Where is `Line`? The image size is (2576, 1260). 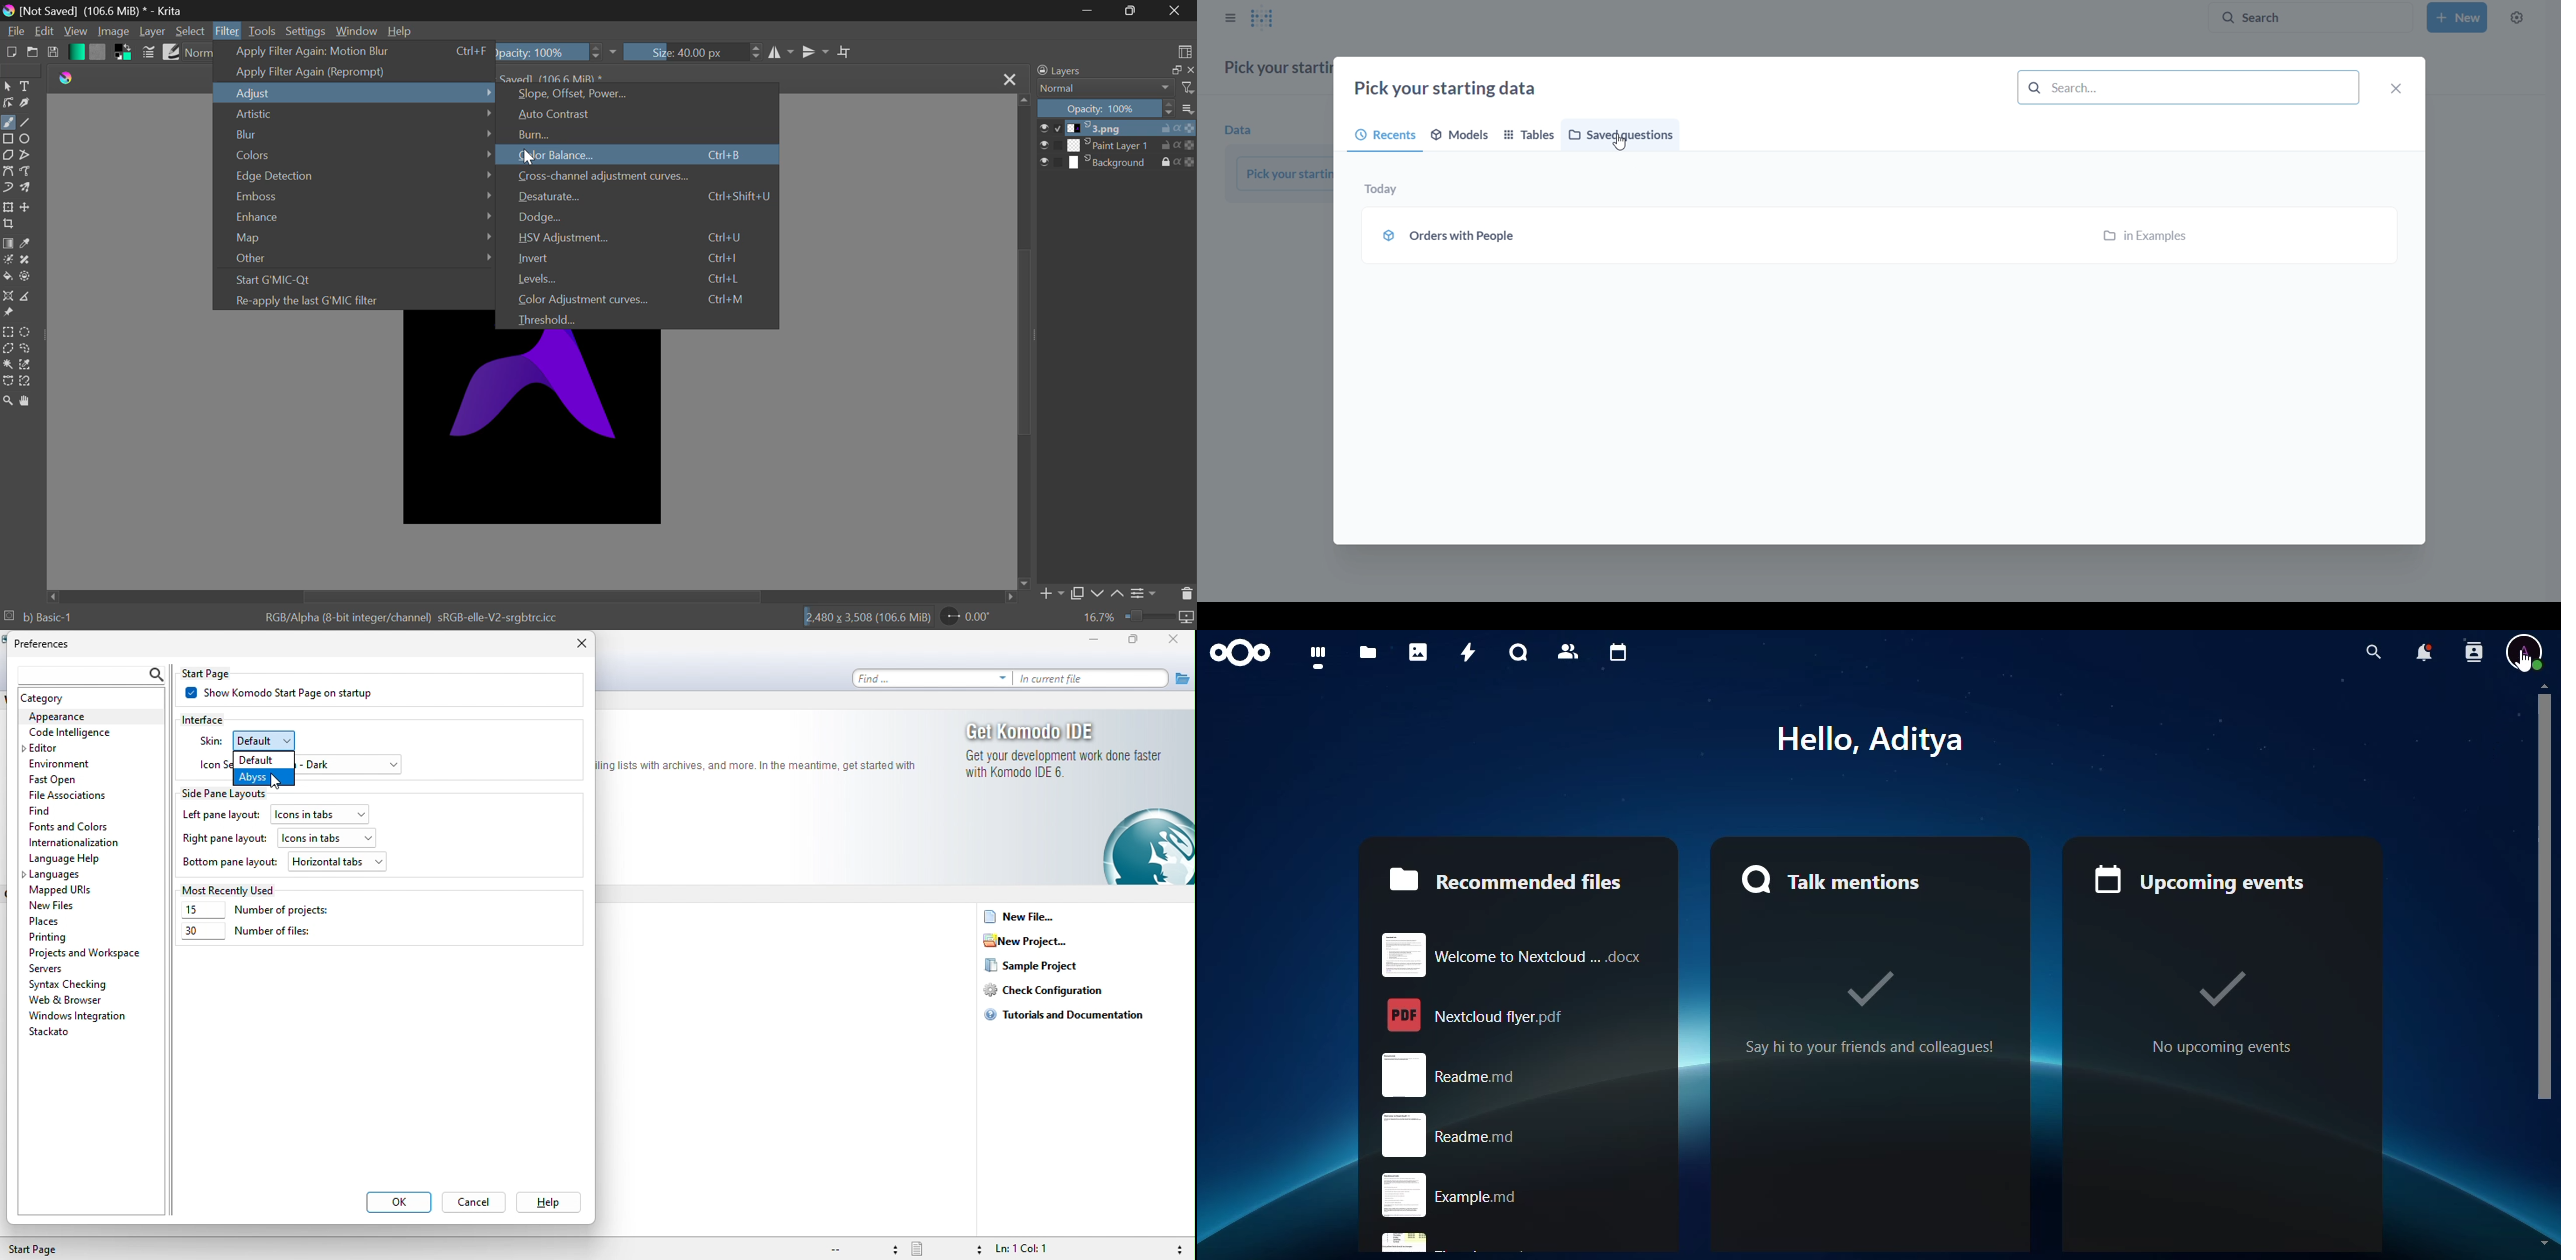
Line is located at coordinates (27, 123).